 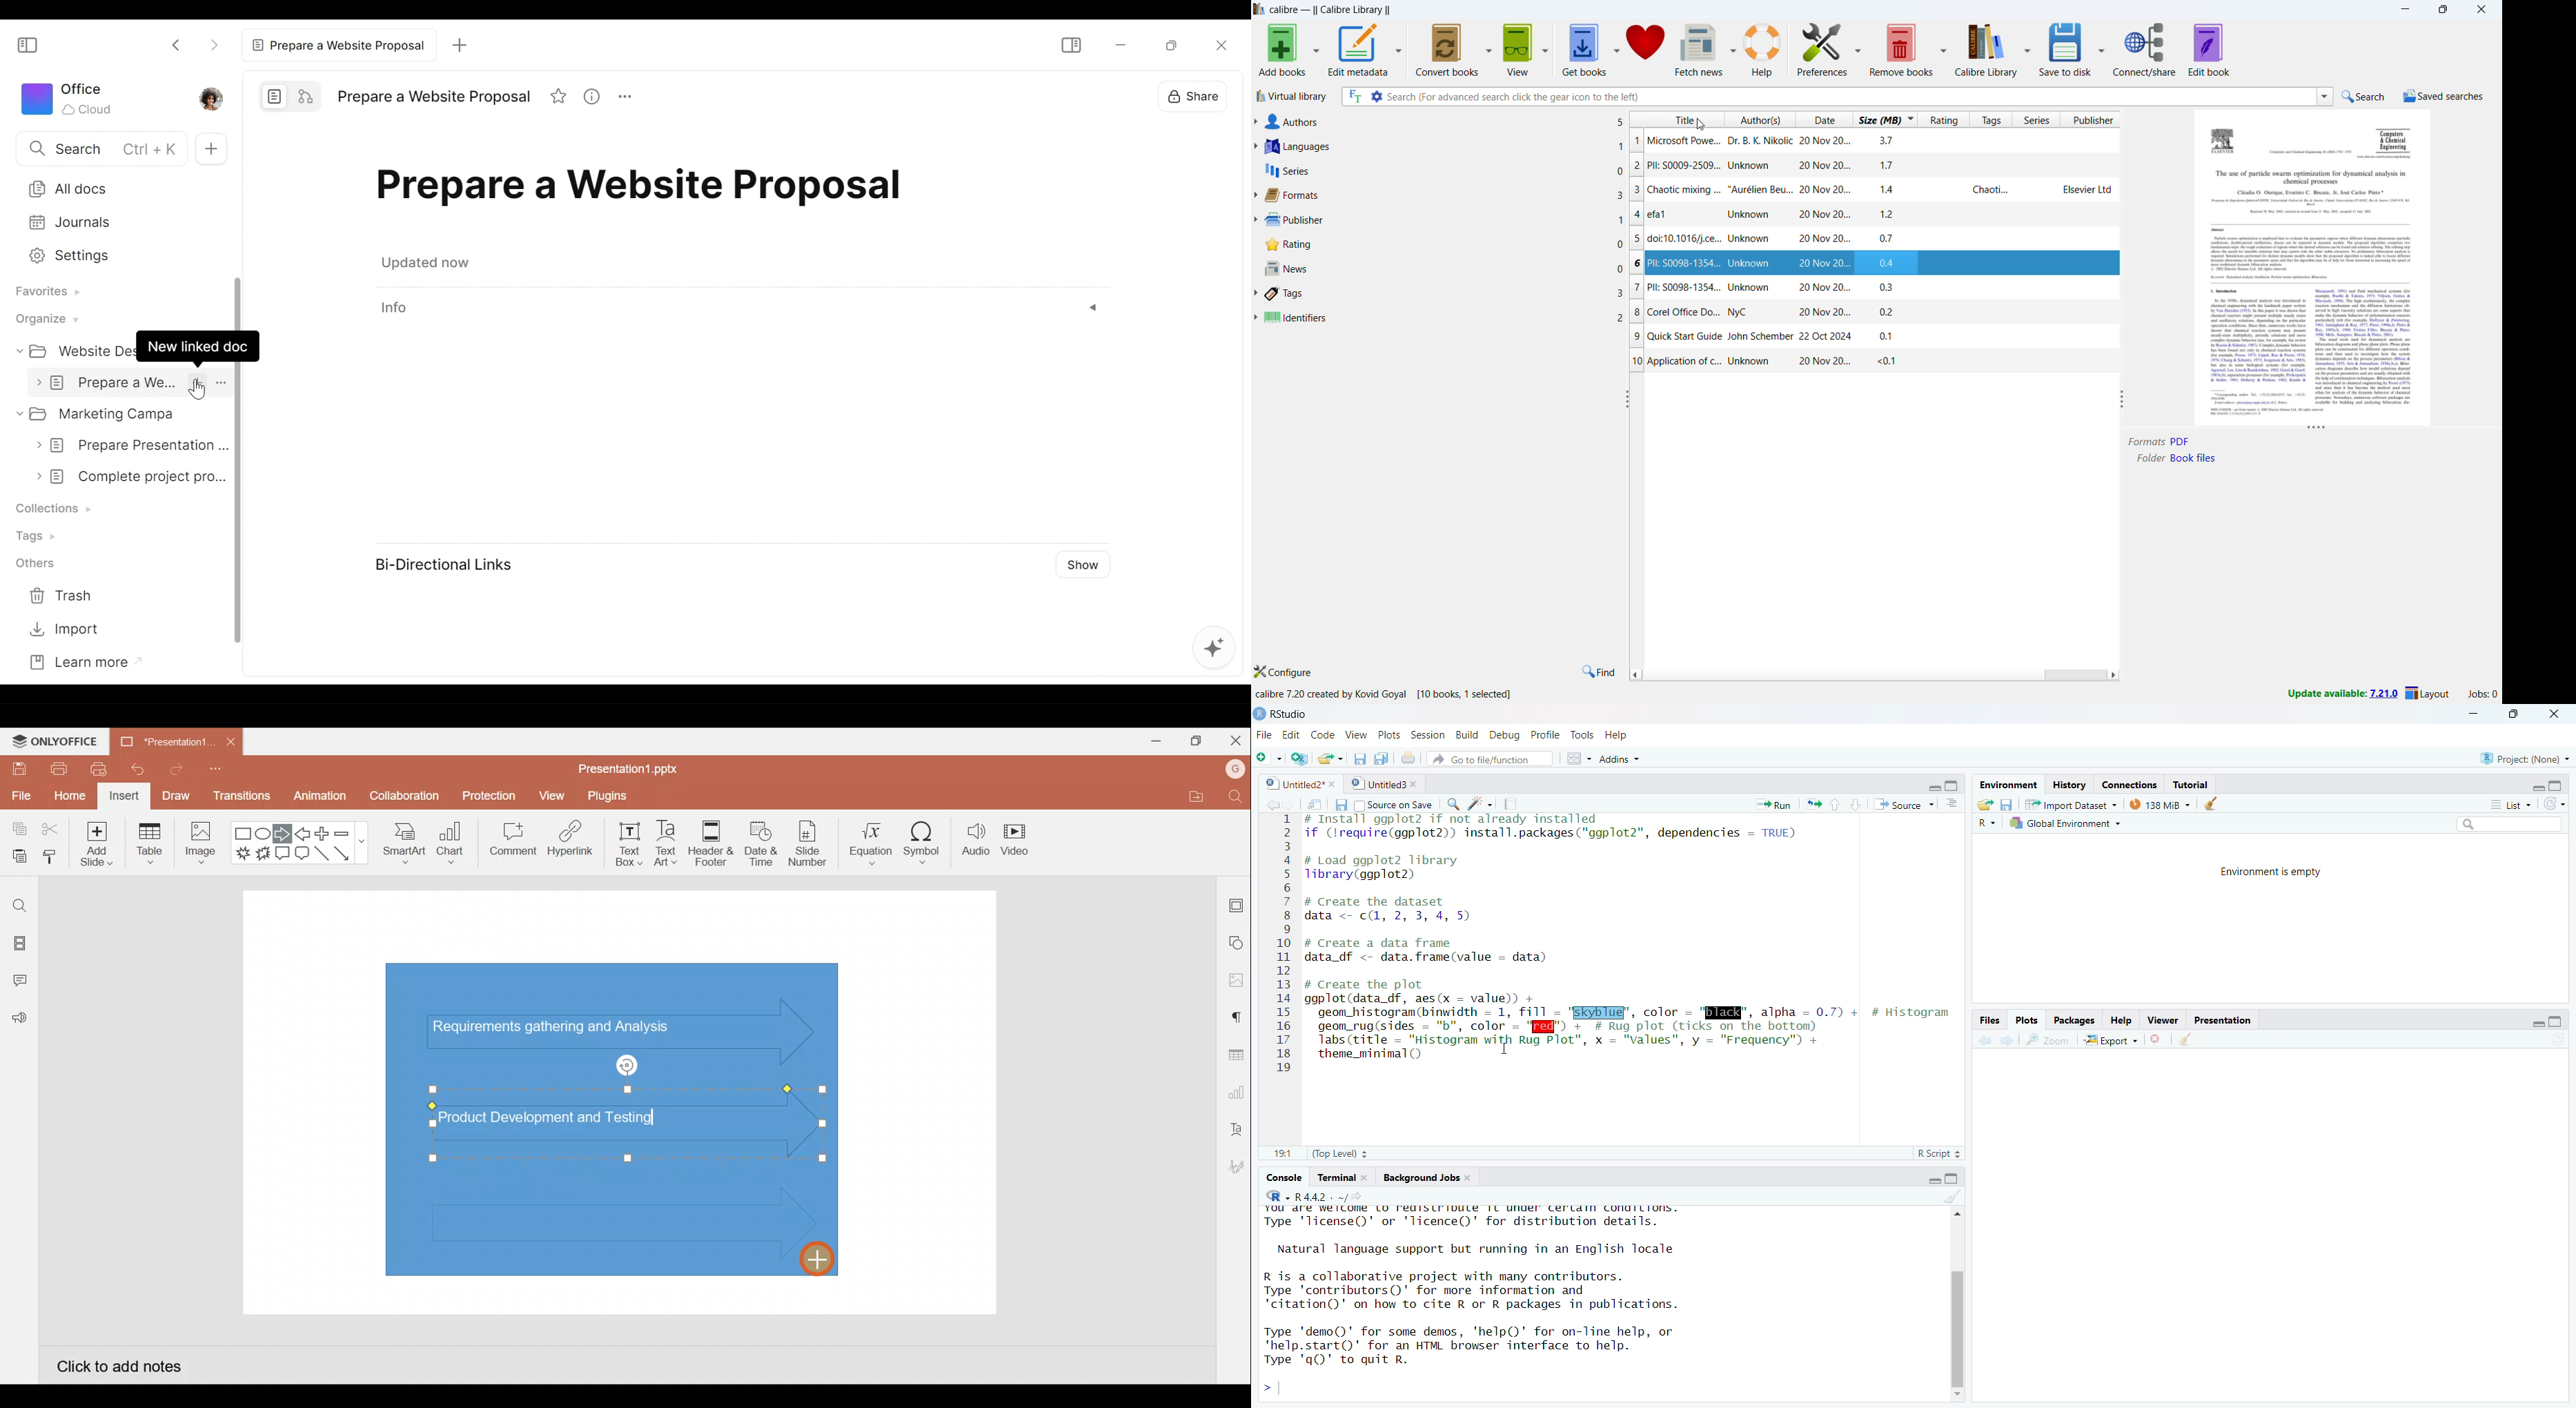 I want to click on close, so click(x=2556, y=716).